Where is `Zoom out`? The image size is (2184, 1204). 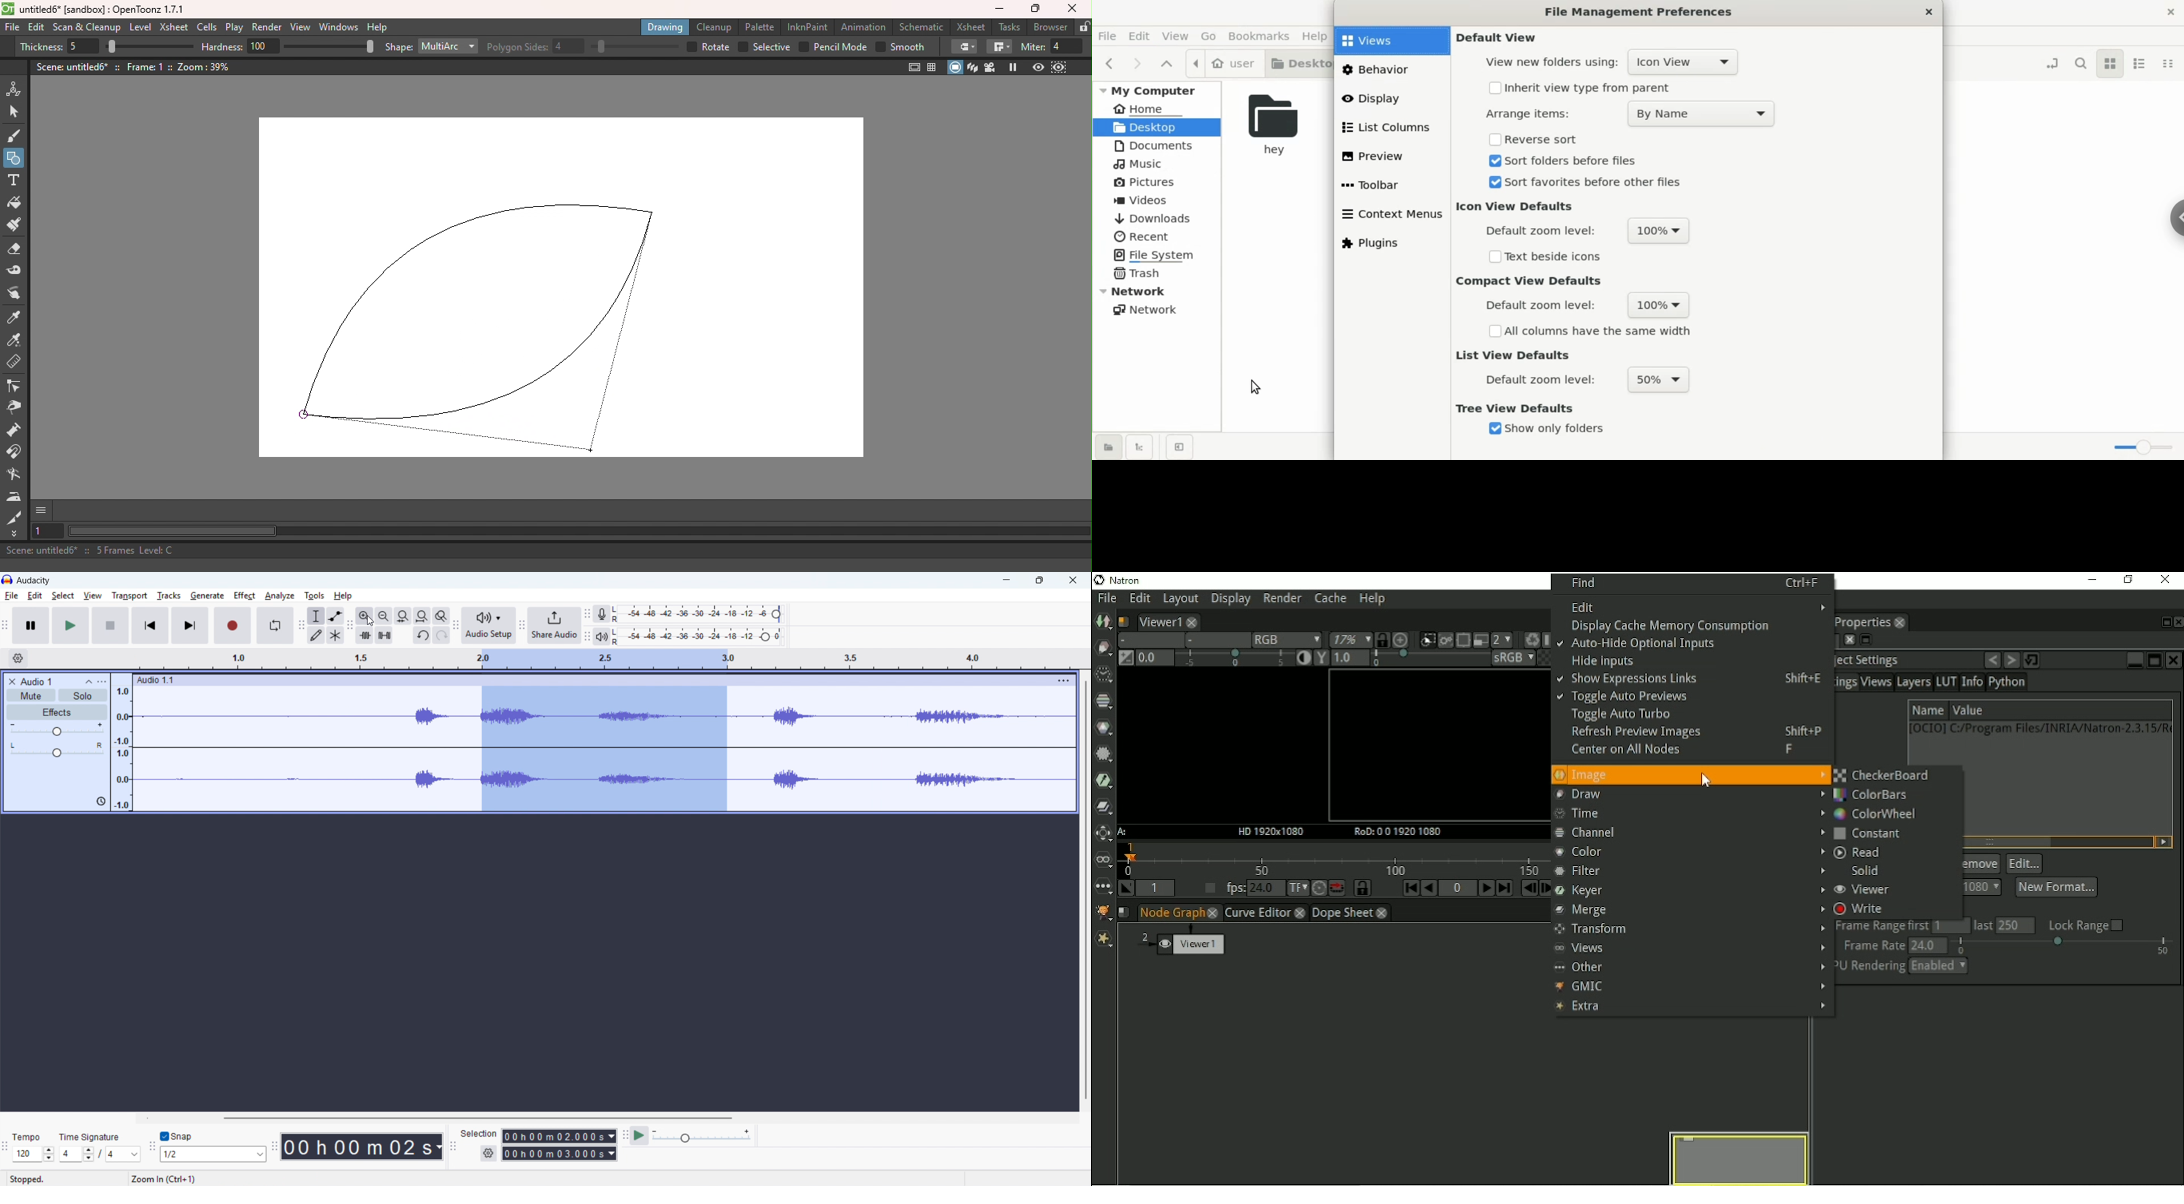 Zoom out is located at coordinates (383, 616).